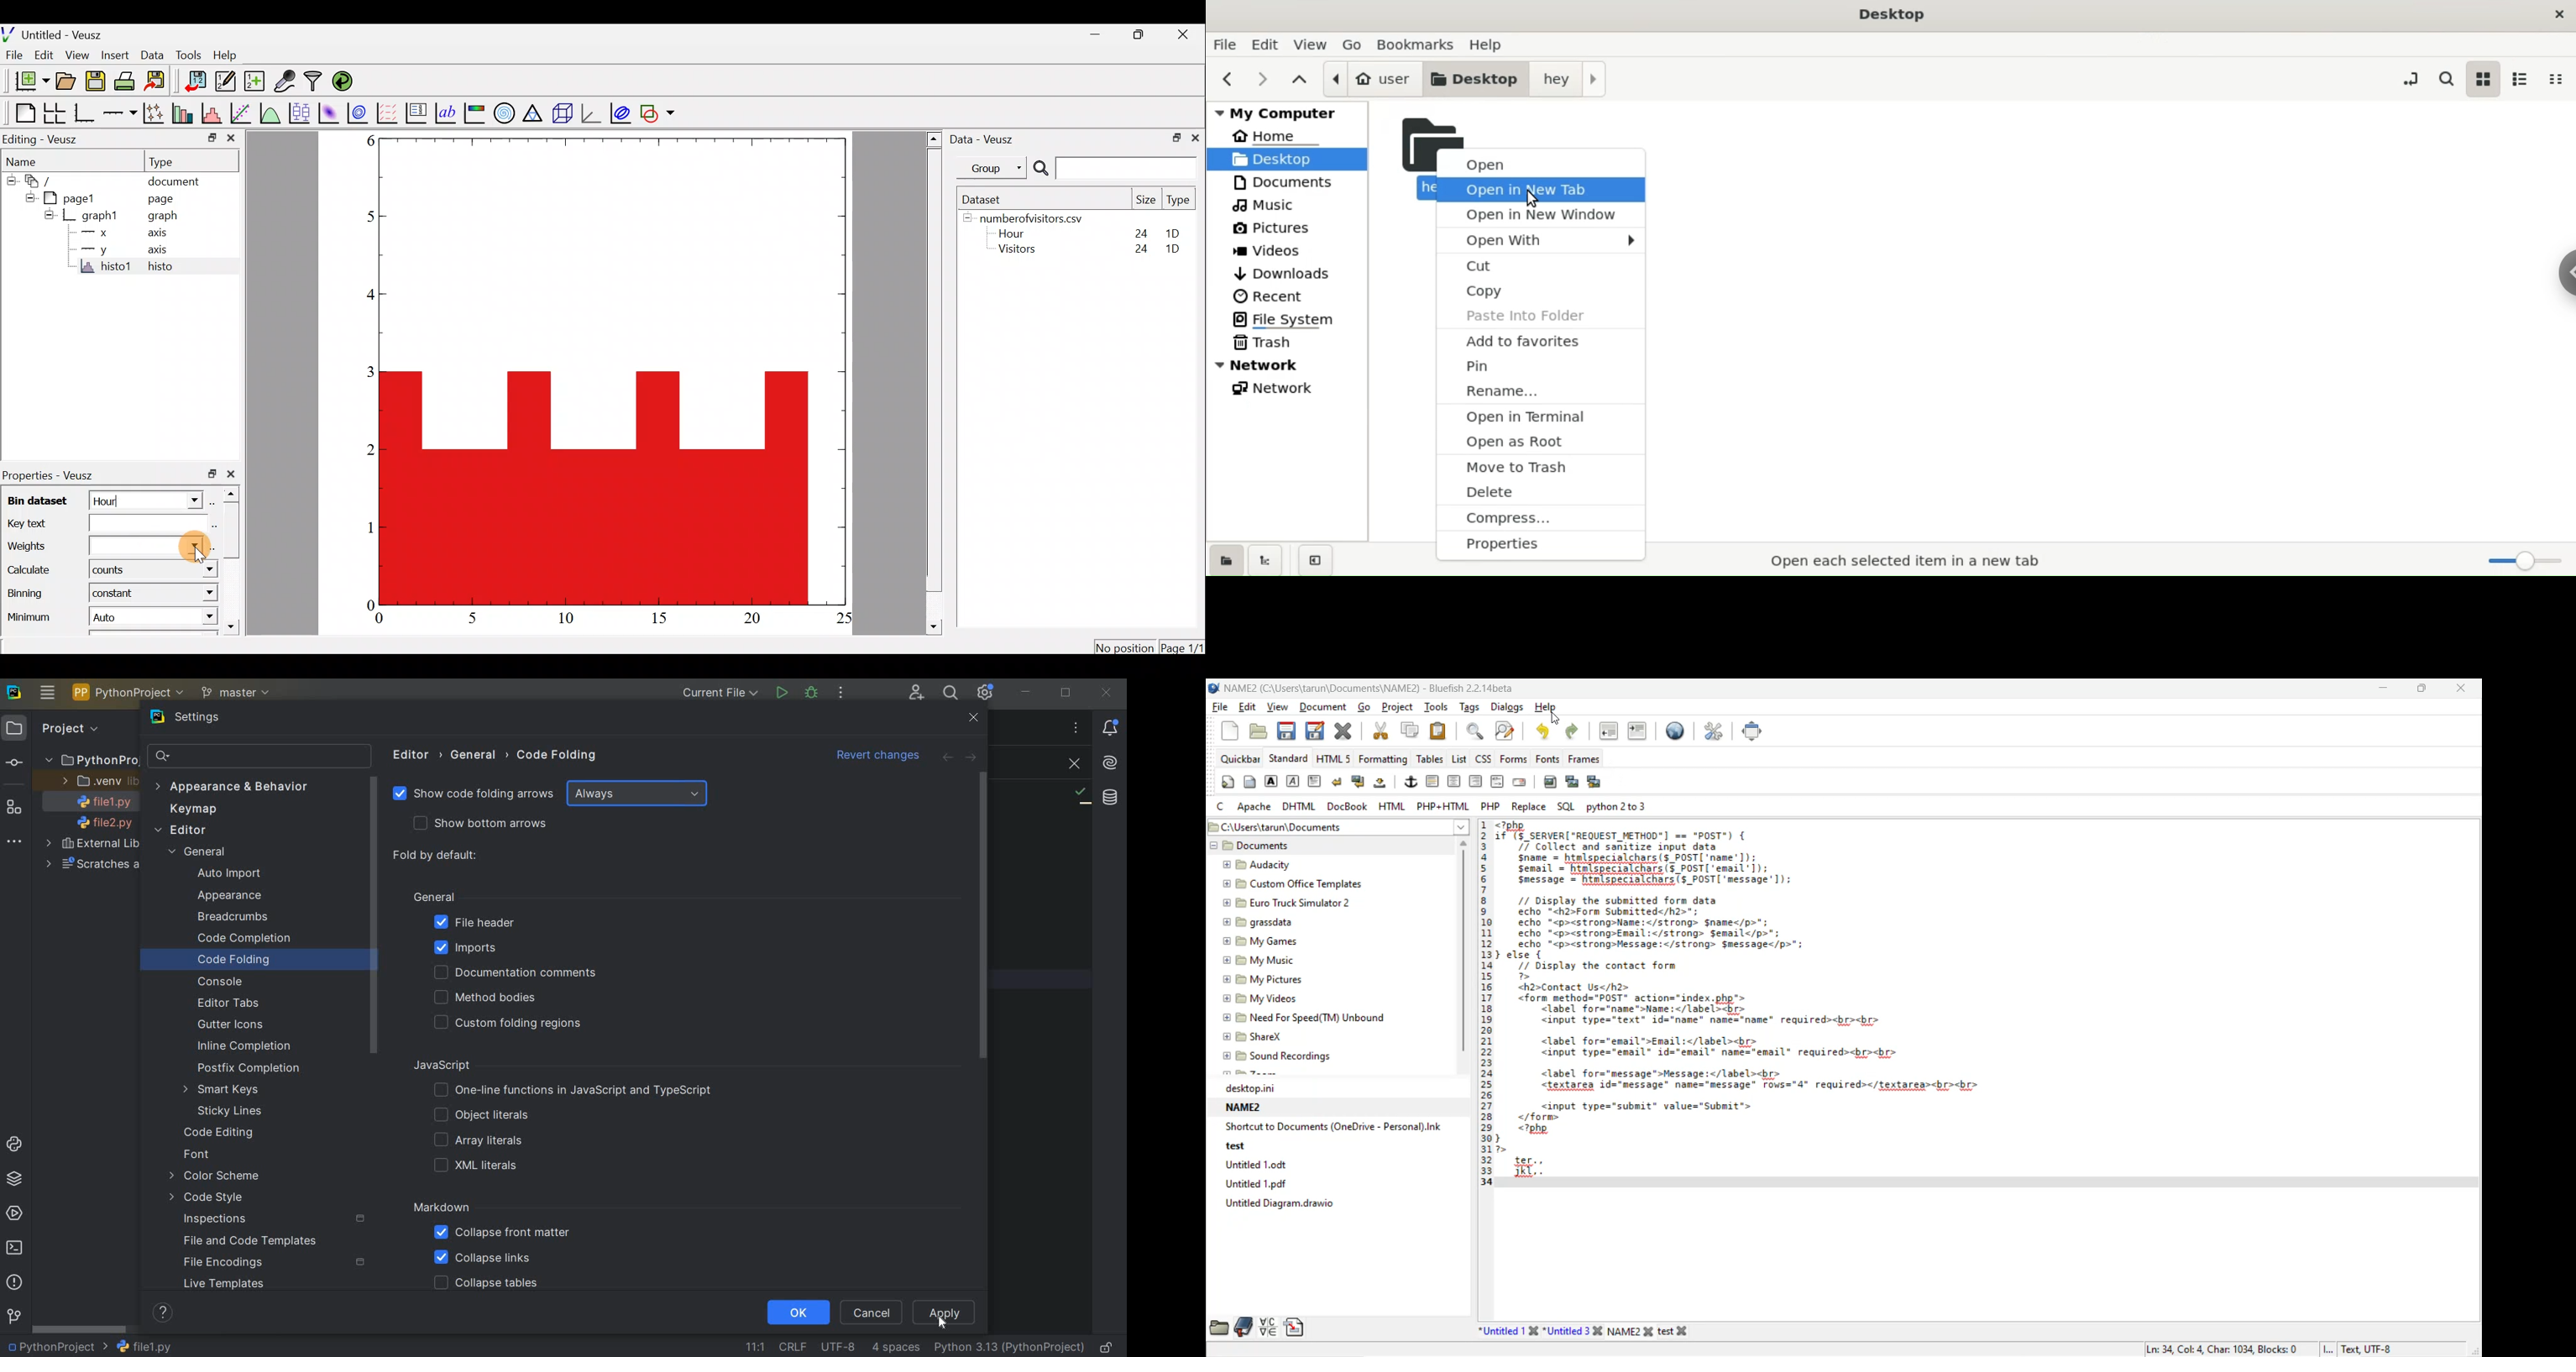 Image resolution: width=2576 pixels, height=1372 pixels. What do you see at coordinates (1906, 561) in the screenshot?
I see `open selected item in new tab` at bounding box center [1906, 561].